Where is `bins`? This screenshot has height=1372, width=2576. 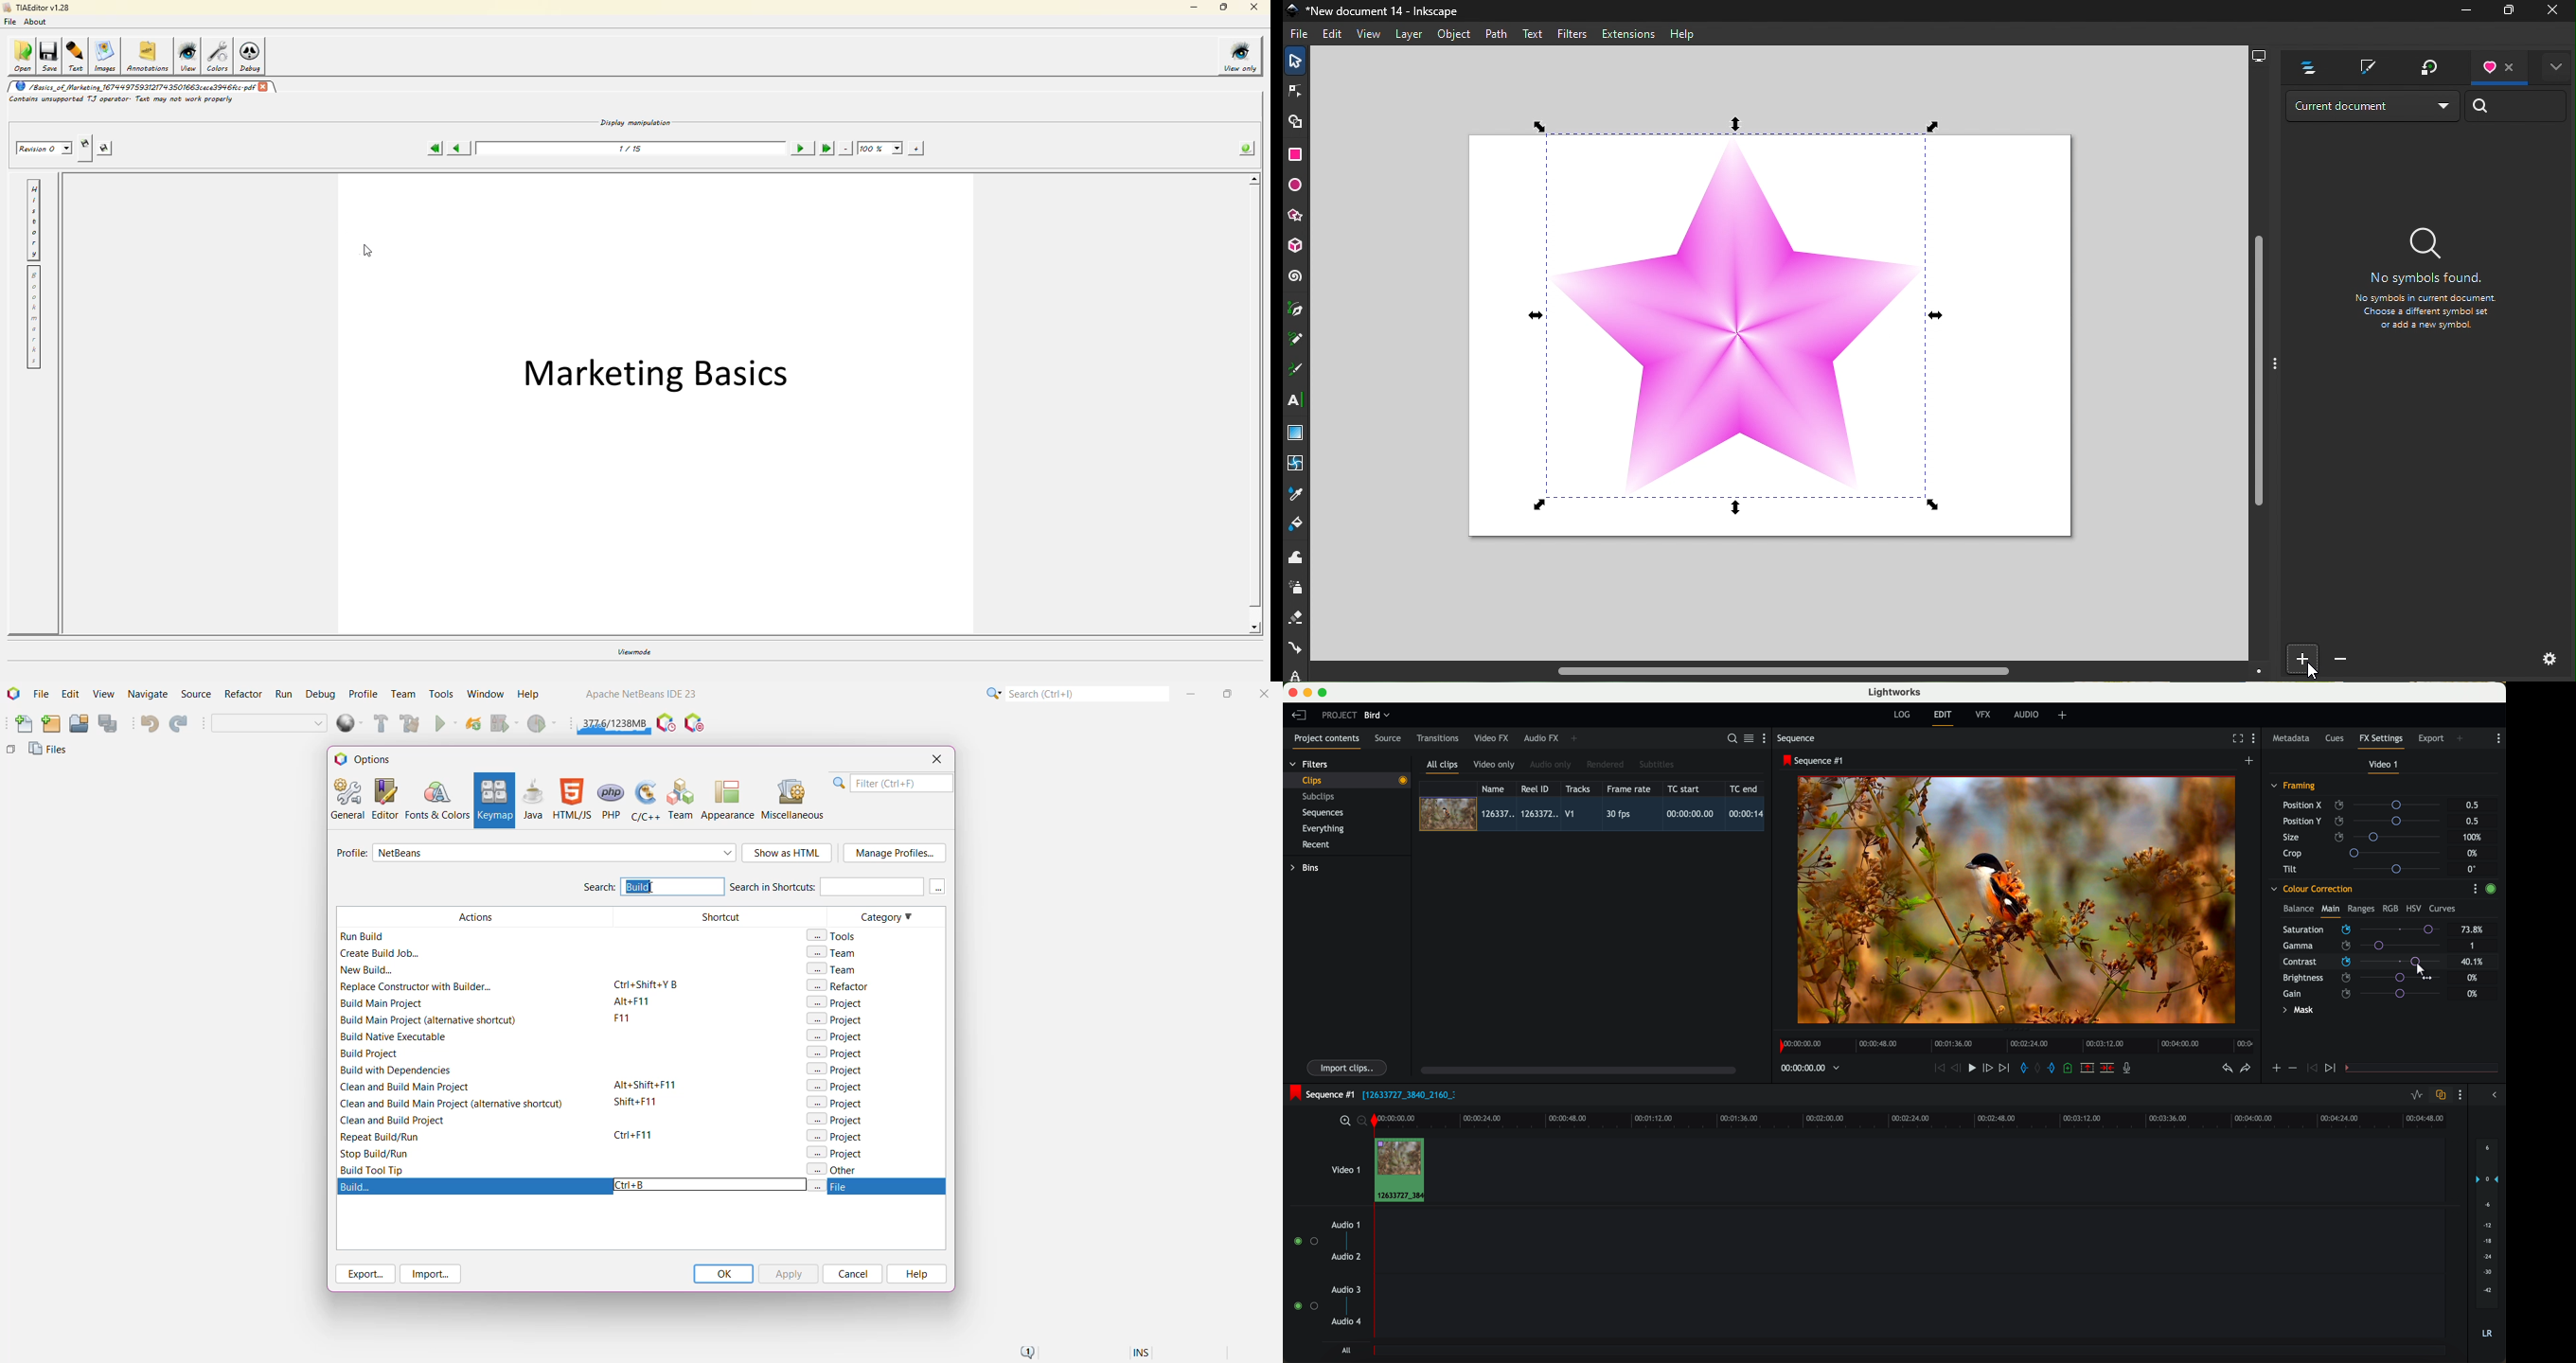
bins is located at coordinates (1306, 868).